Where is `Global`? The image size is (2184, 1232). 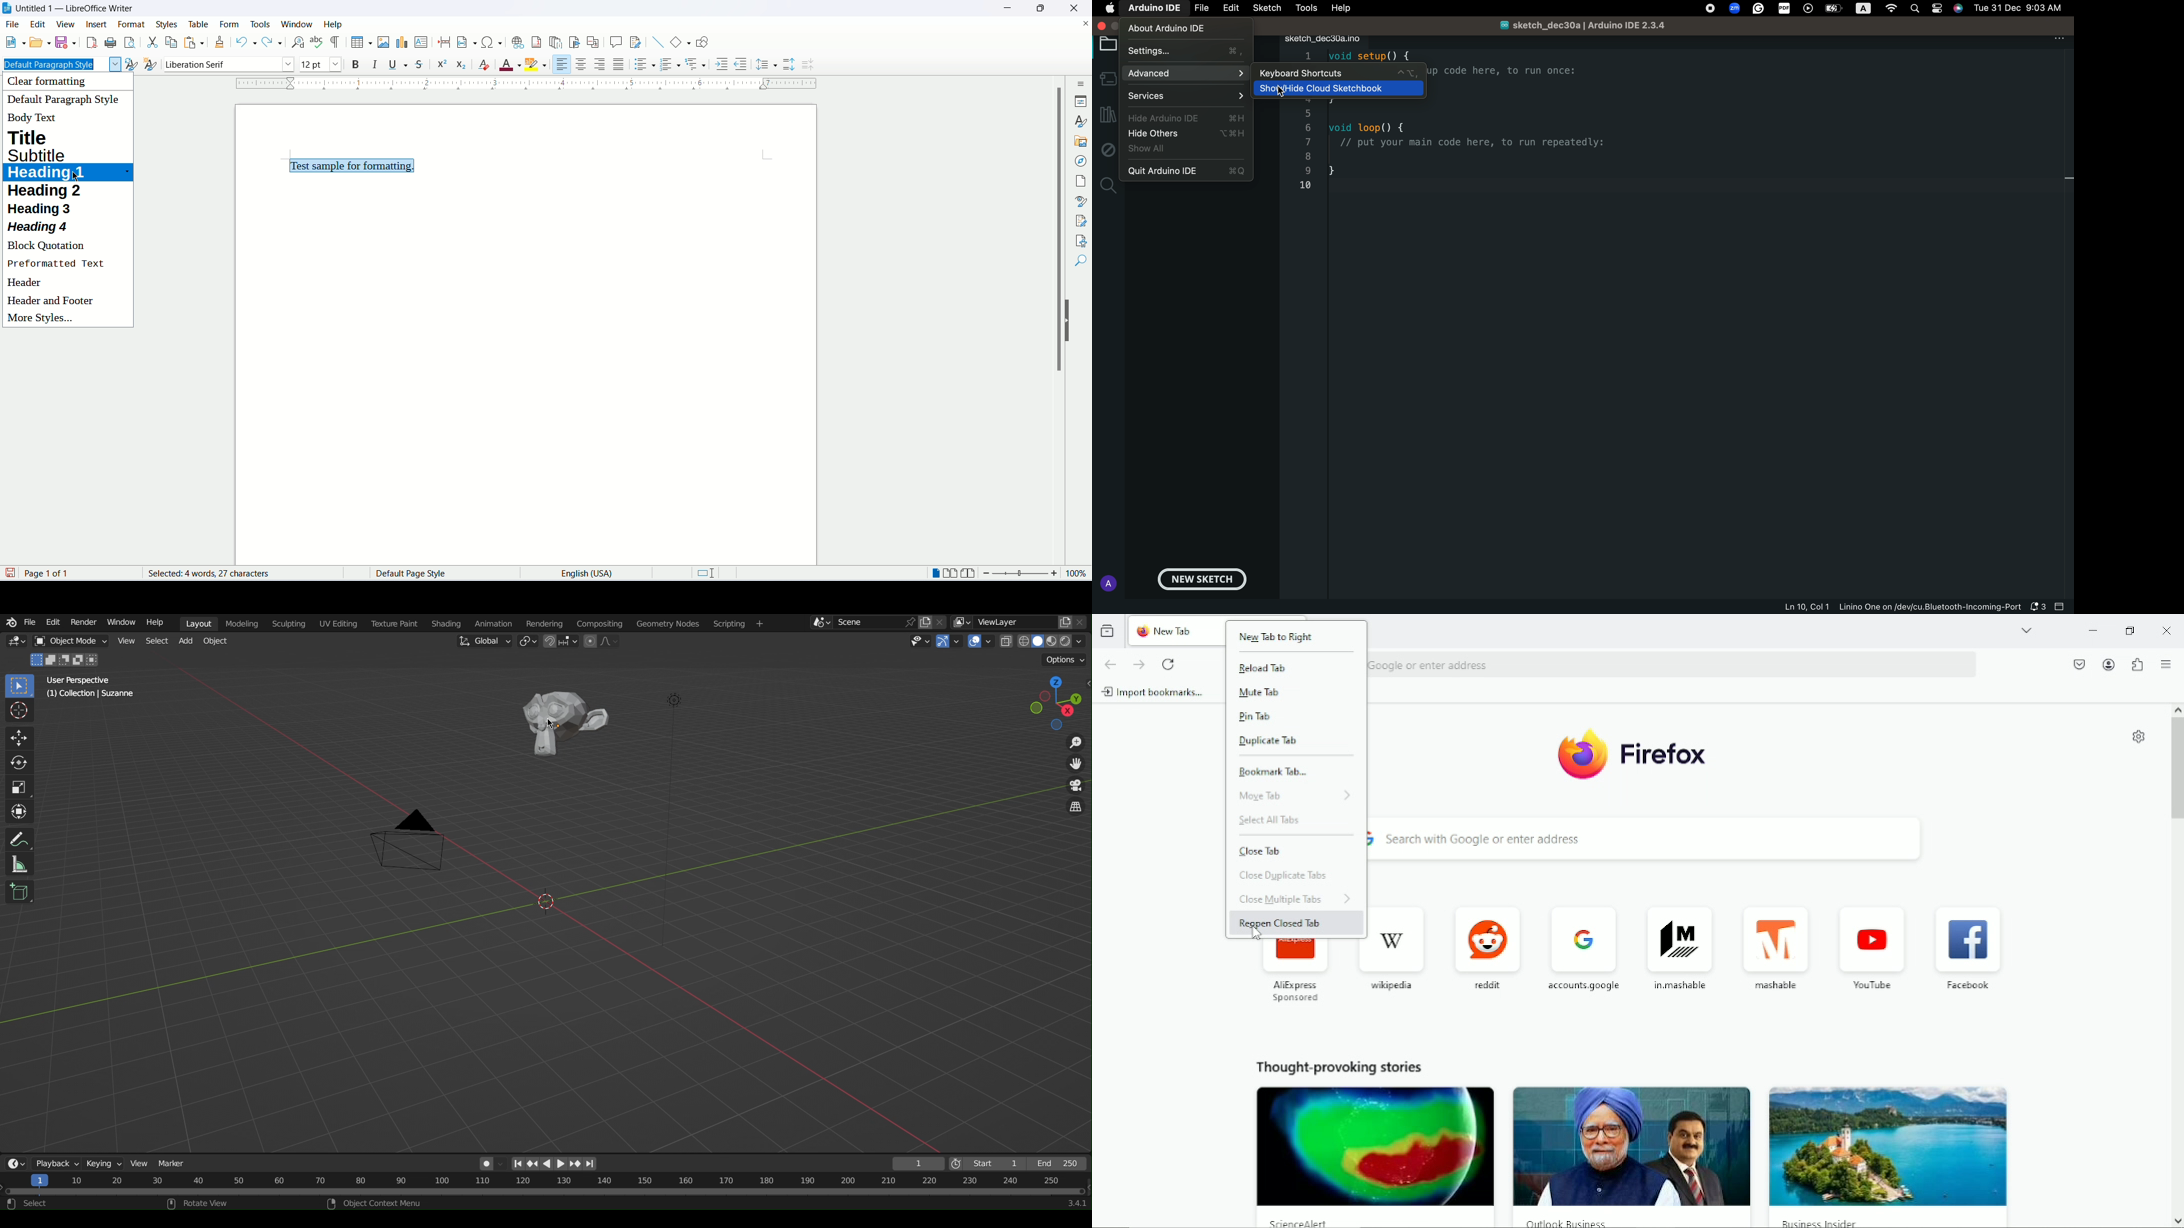 Global is located at coordinates (484, 641).